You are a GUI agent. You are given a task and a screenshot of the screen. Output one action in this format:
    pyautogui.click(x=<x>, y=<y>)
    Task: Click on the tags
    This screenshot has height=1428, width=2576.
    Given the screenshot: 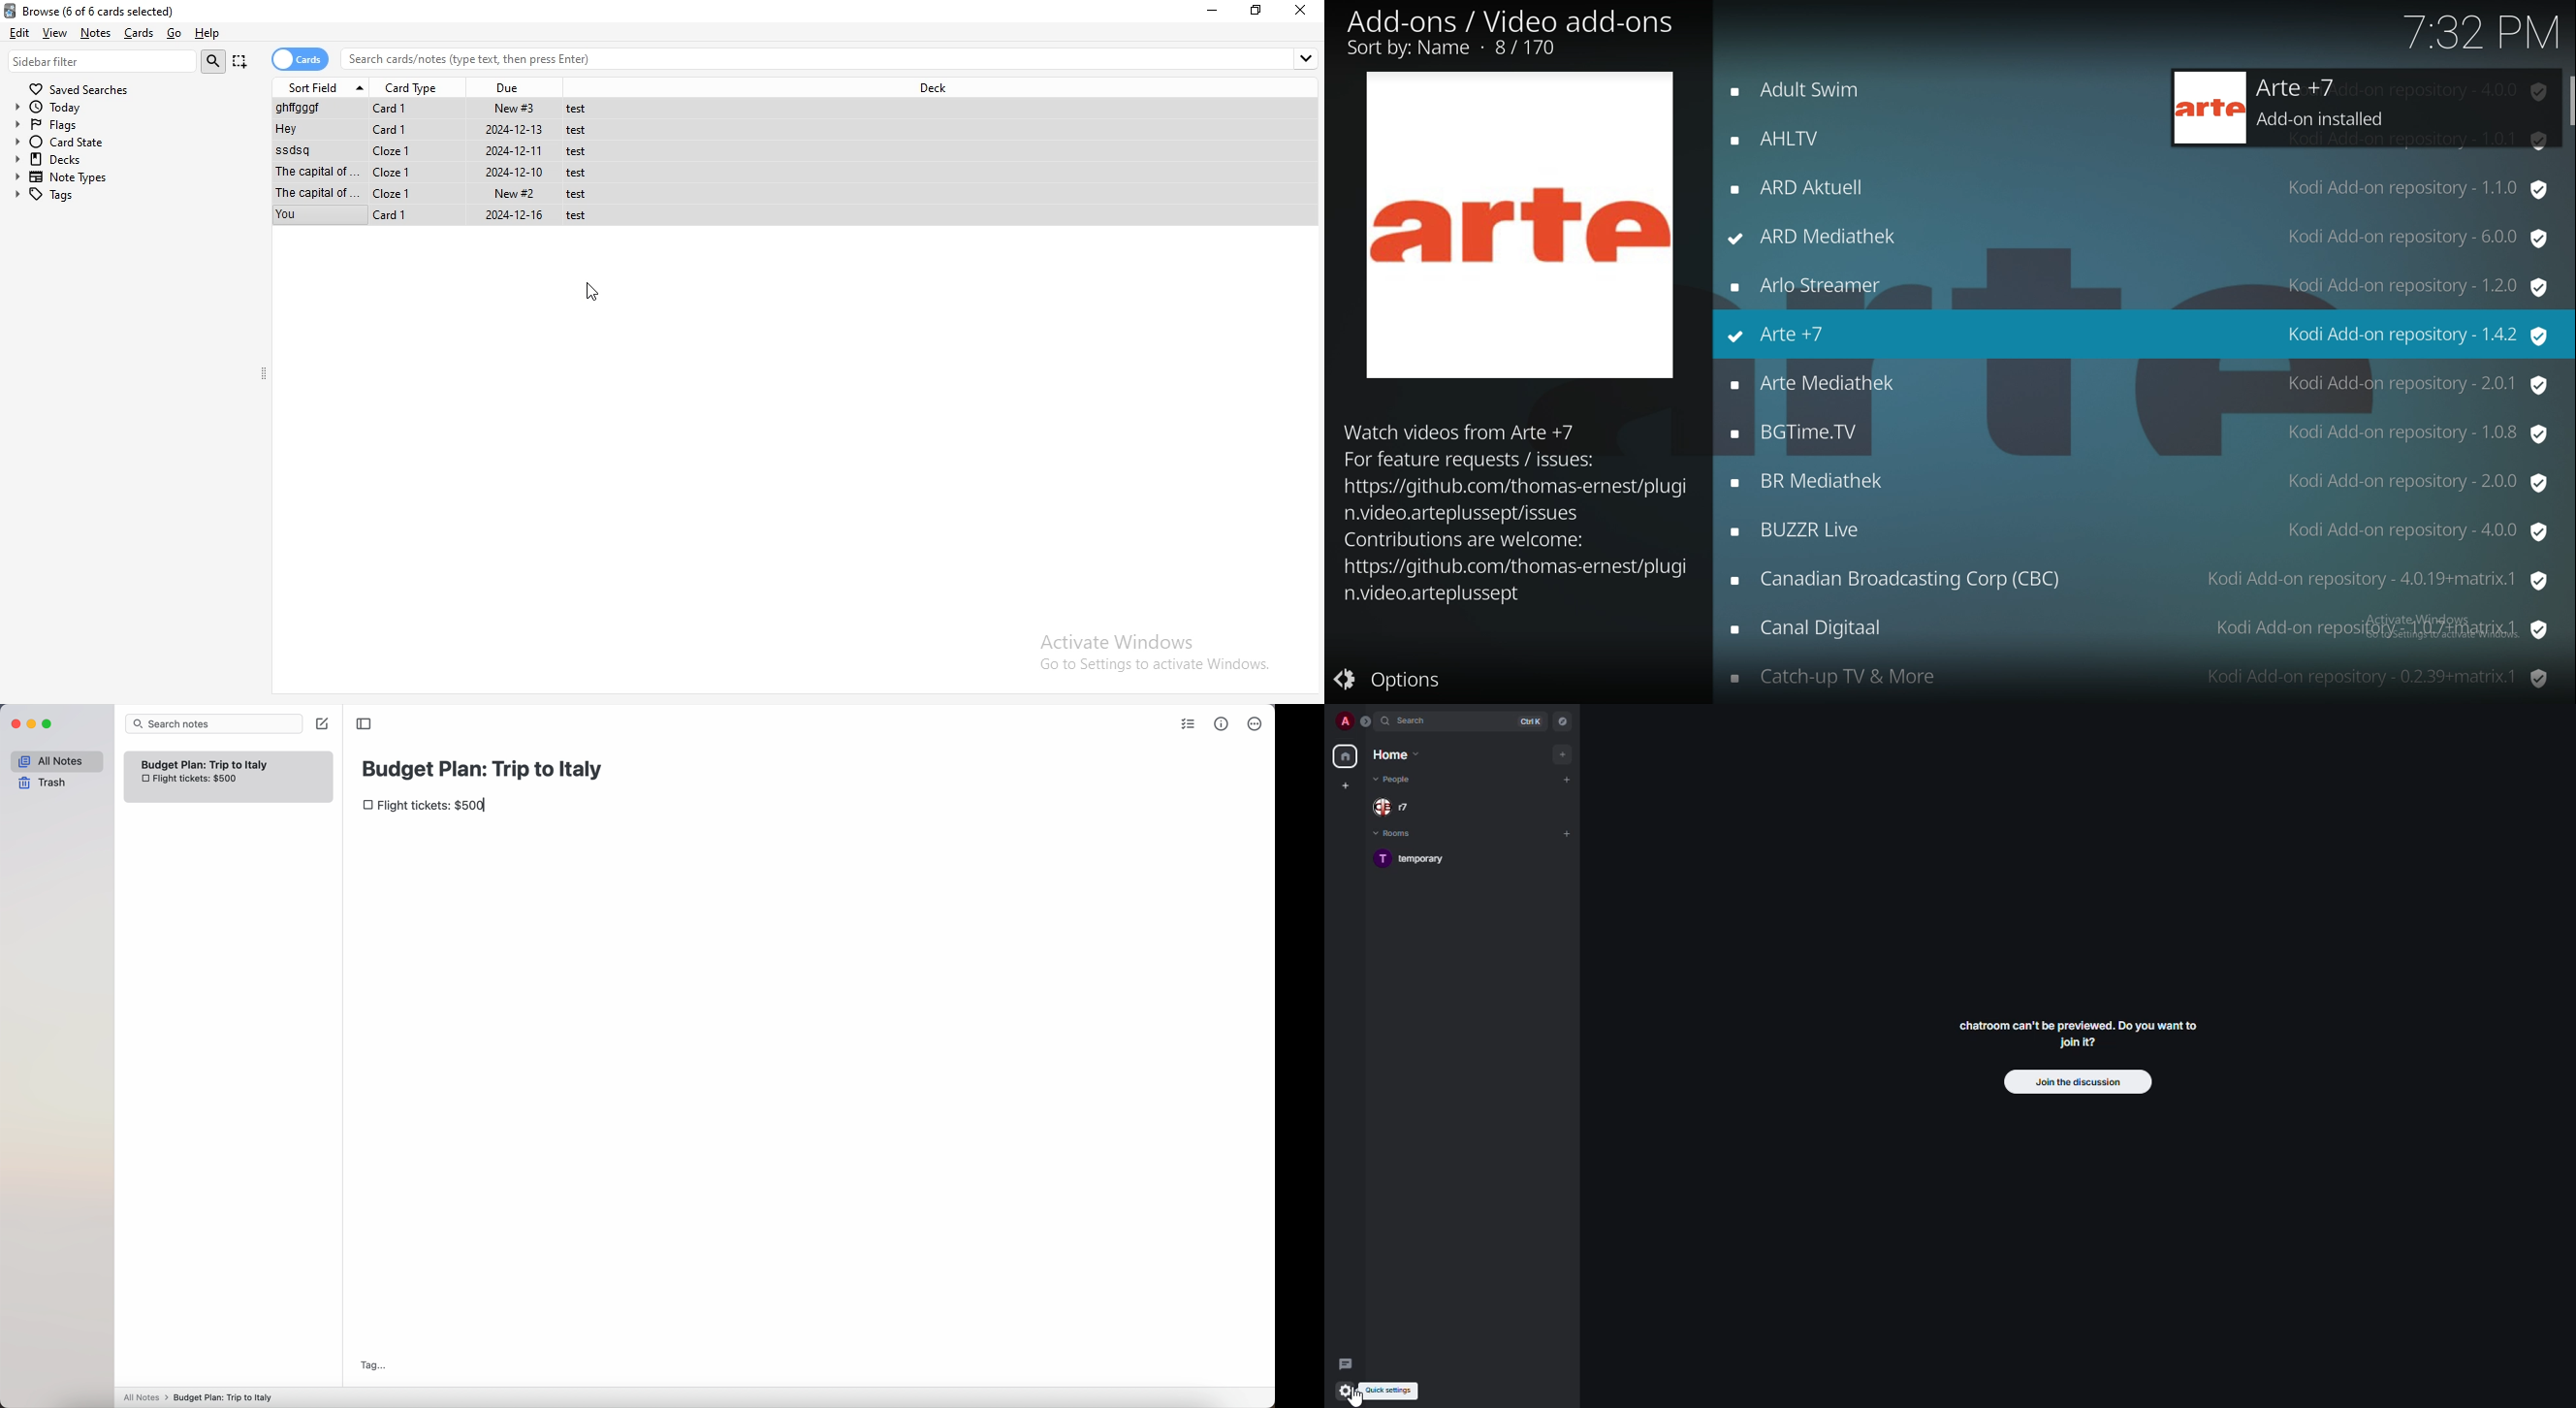 What is the action you would take?
    pyautogui.click(x=131, y=196)
    